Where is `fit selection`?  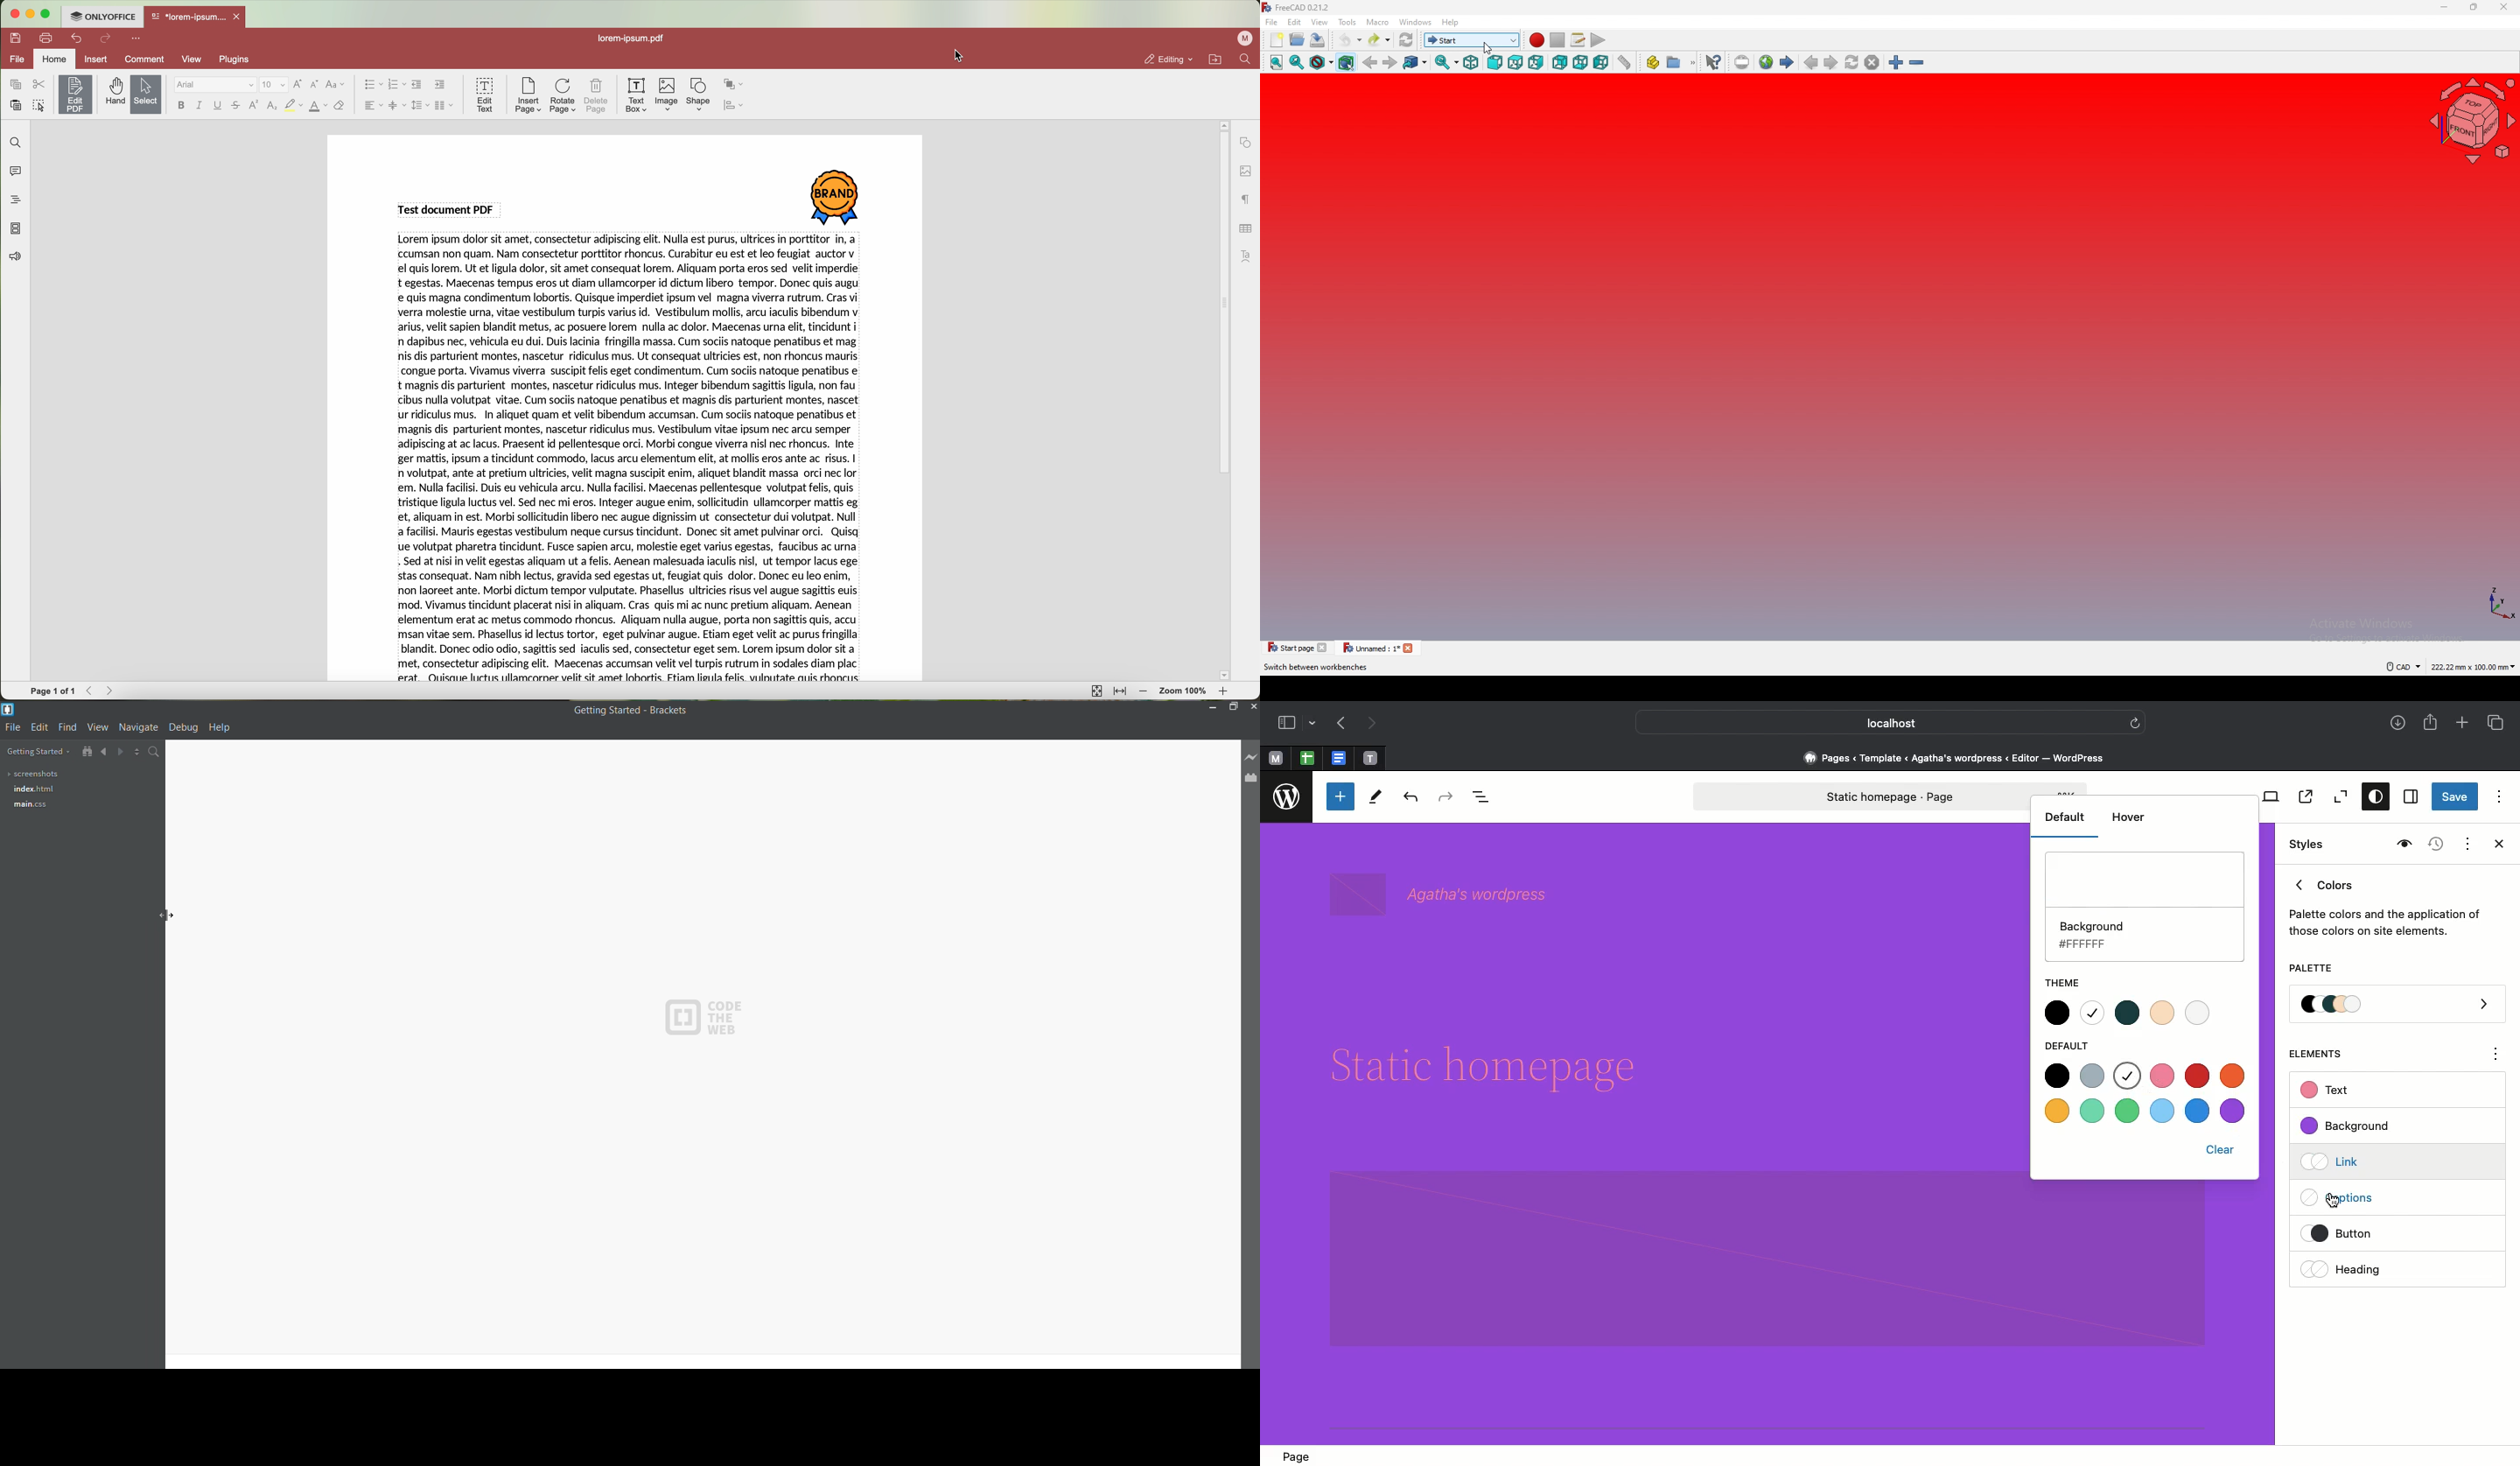 fit selection is located at coordinates (1297, 62).